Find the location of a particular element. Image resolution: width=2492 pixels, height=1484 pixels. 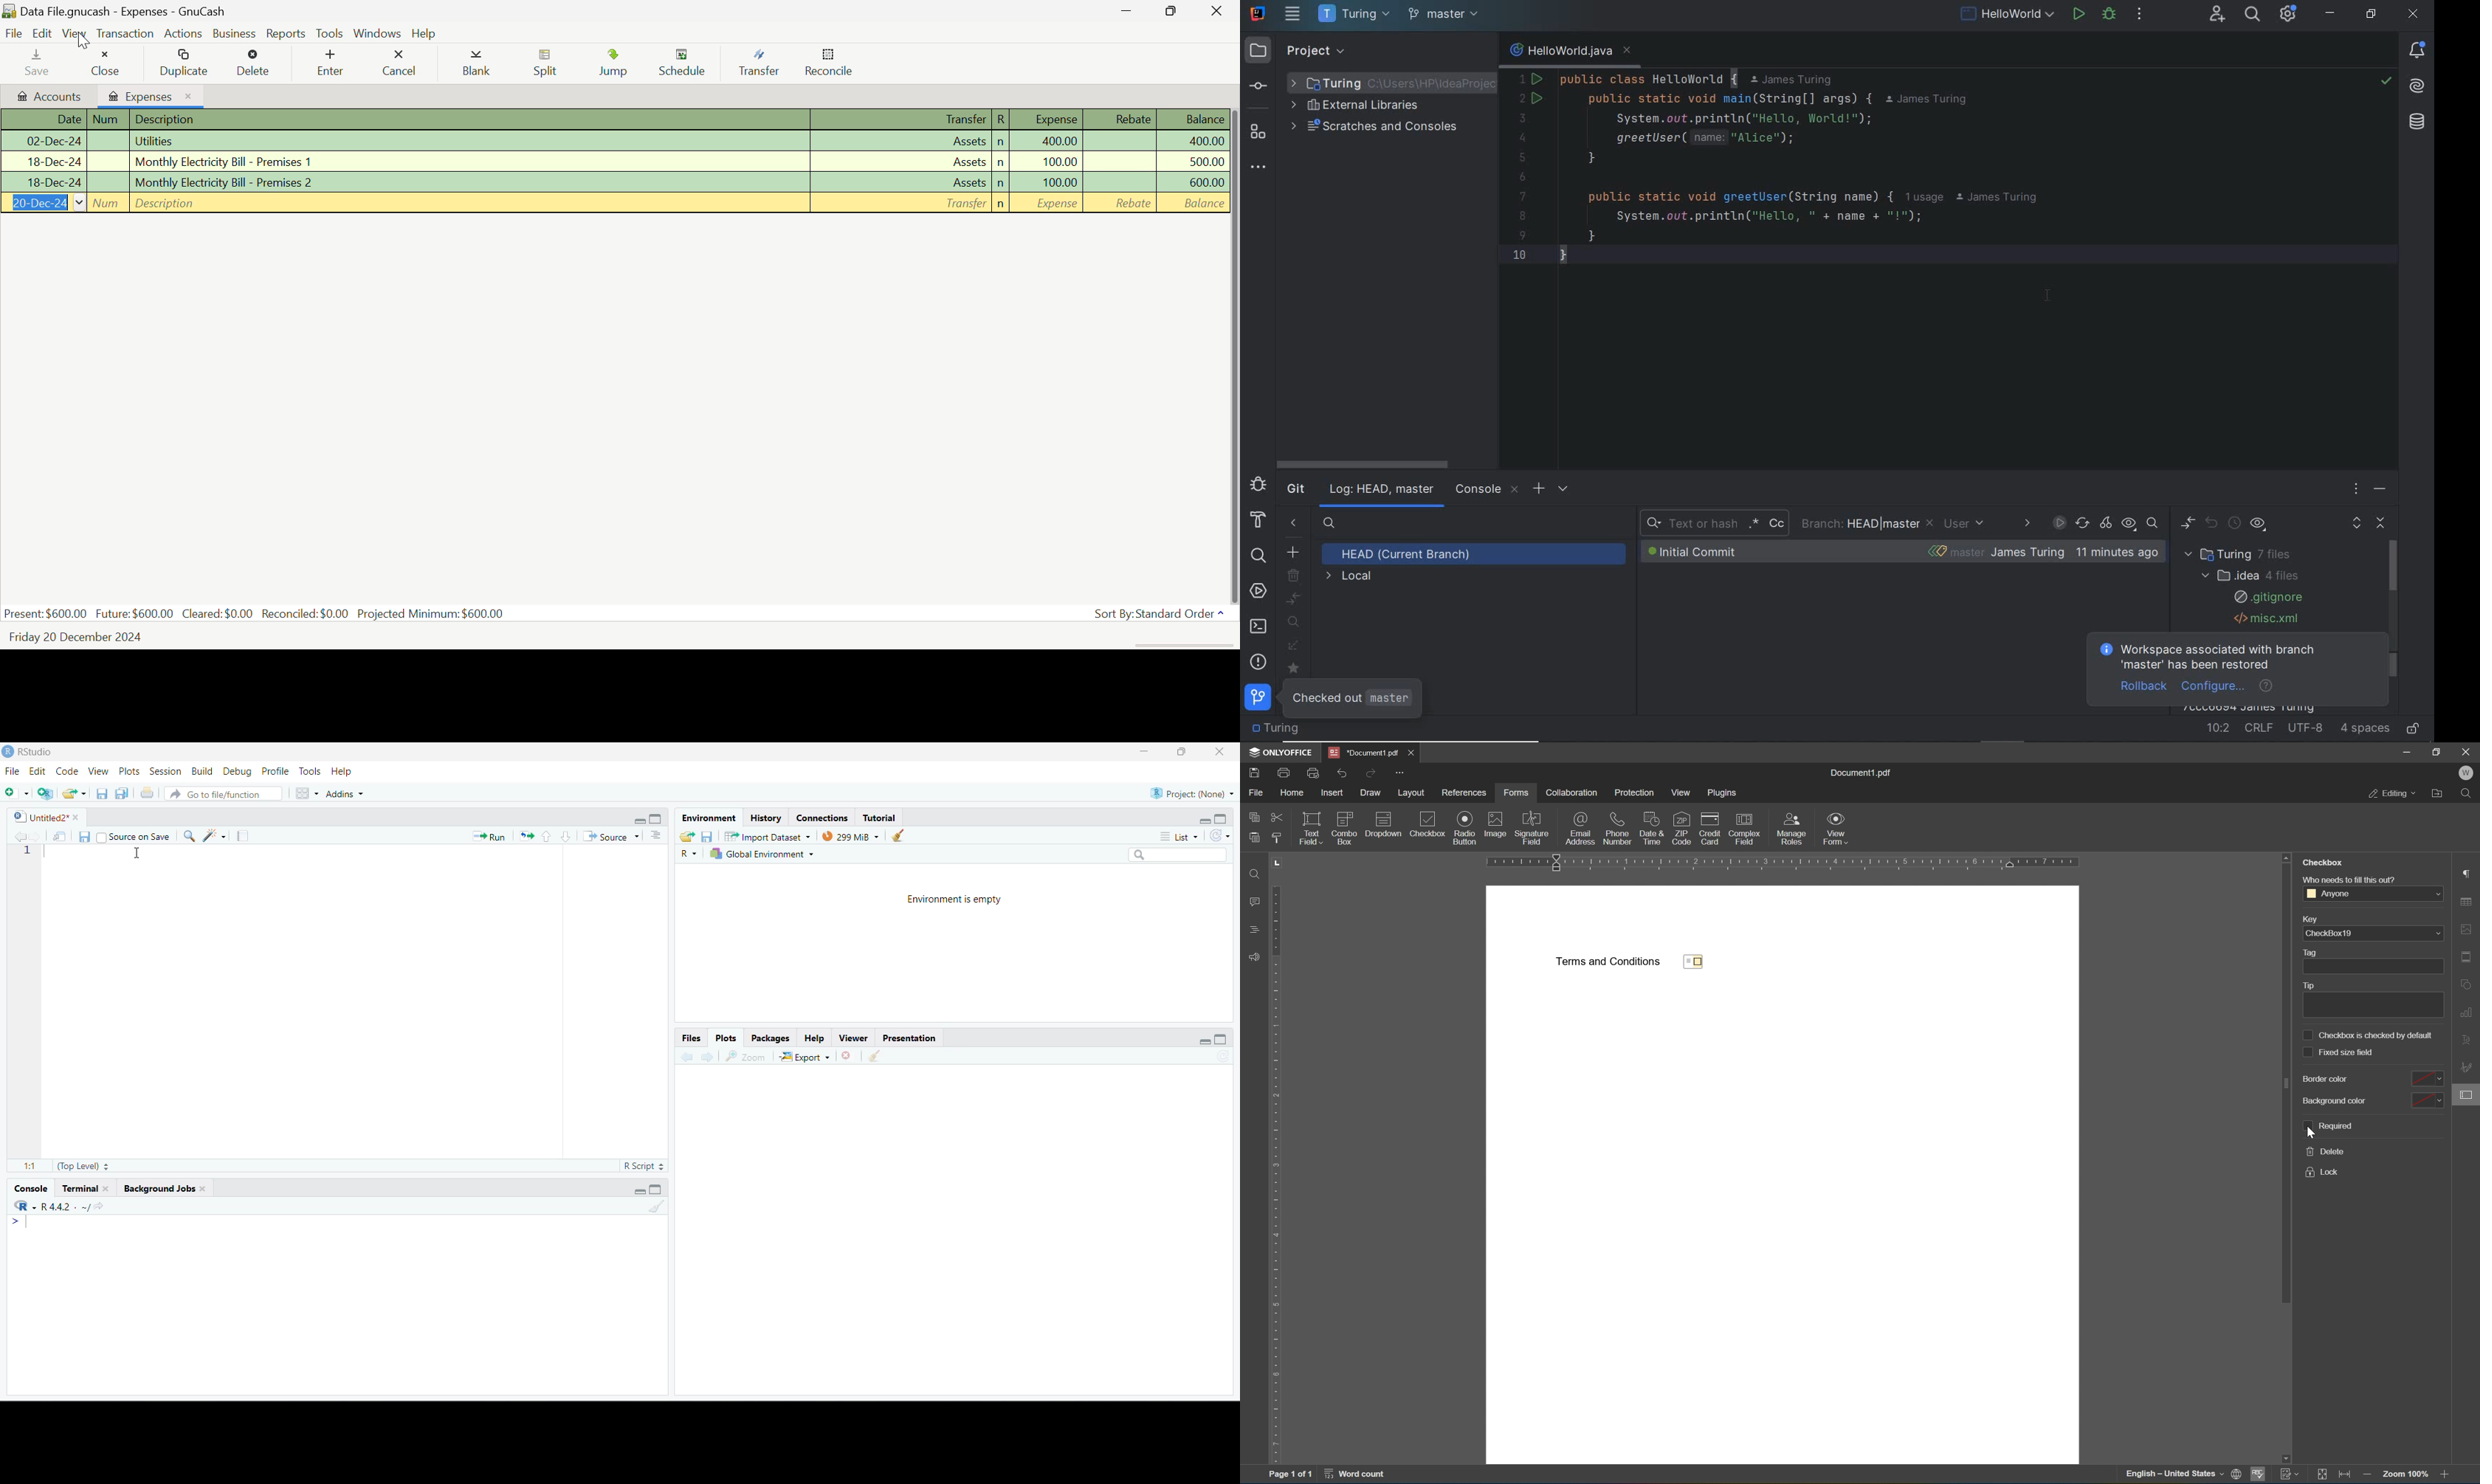

Expenses Tab is located at coordinates (152, 95).